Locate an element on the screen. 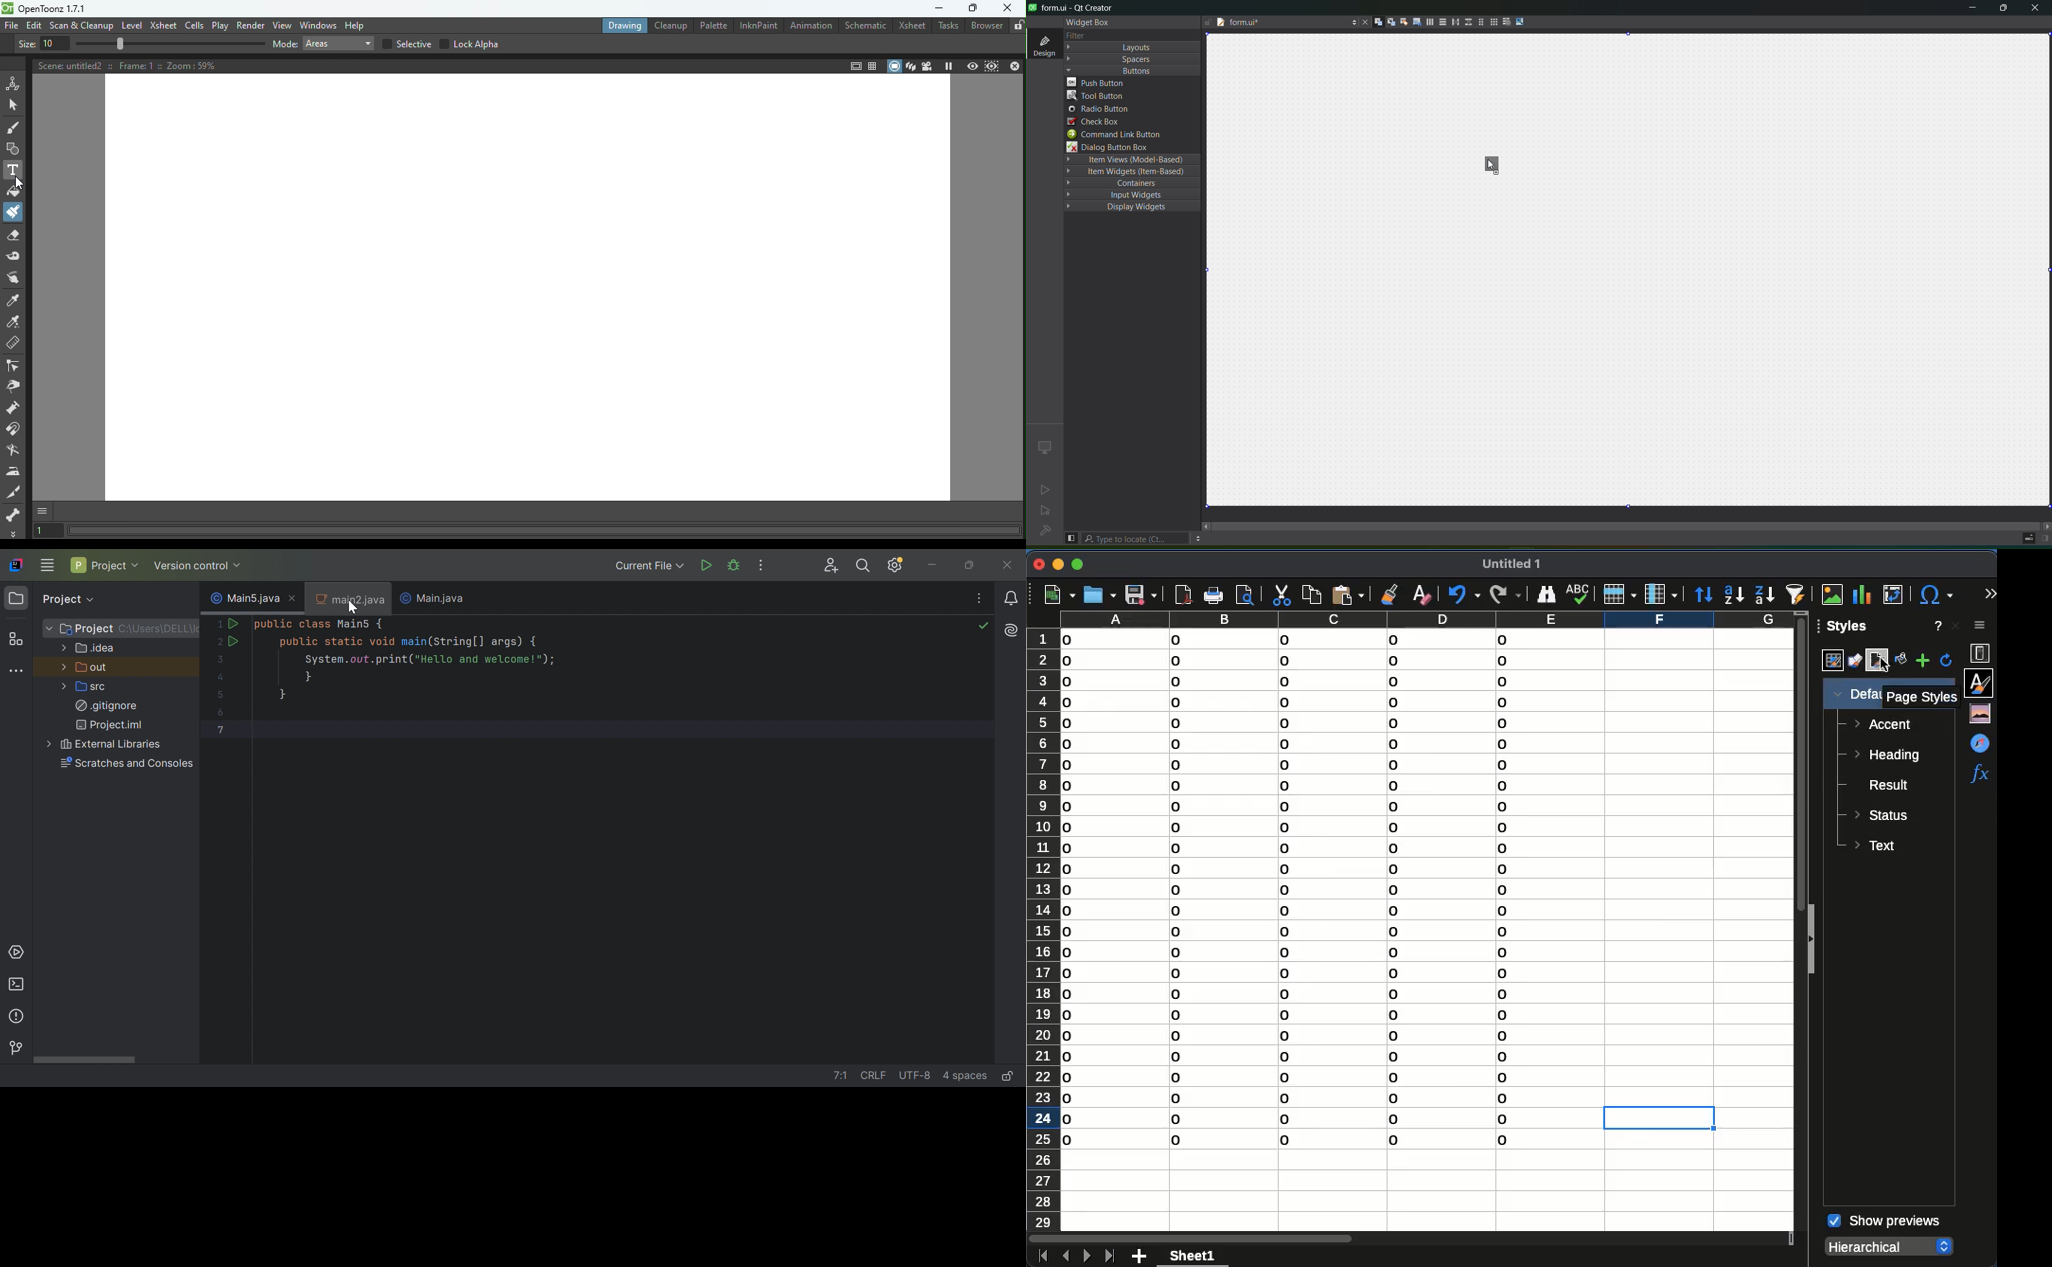  ascending is located at coordinates (1734, 595).